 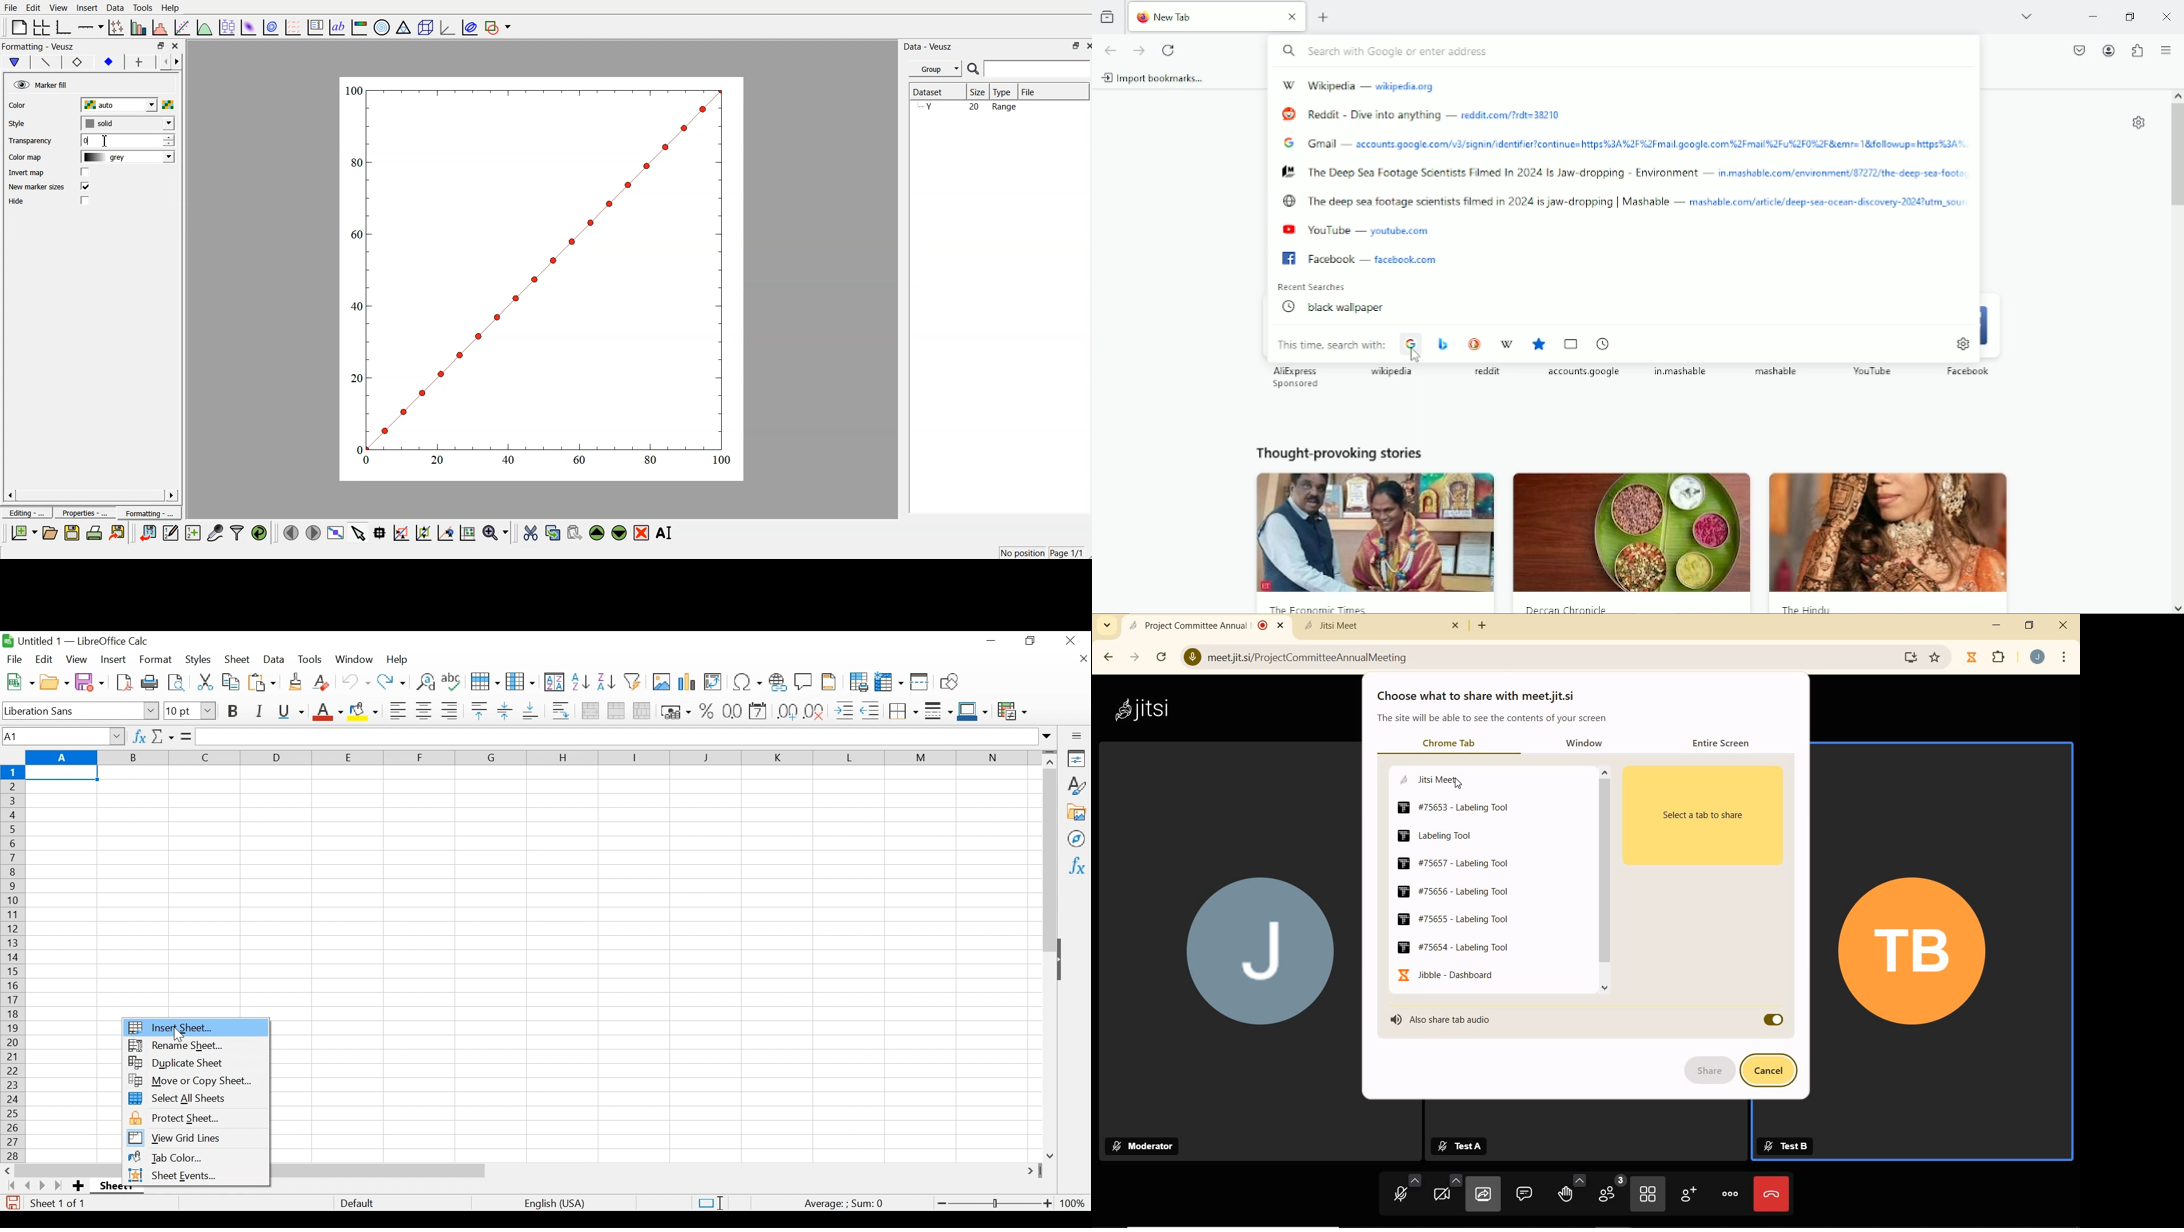 What do you see at coordinates (2138, 122) in the screenshot?
I see `personalize new tab` at bounding box center [2138, 122].